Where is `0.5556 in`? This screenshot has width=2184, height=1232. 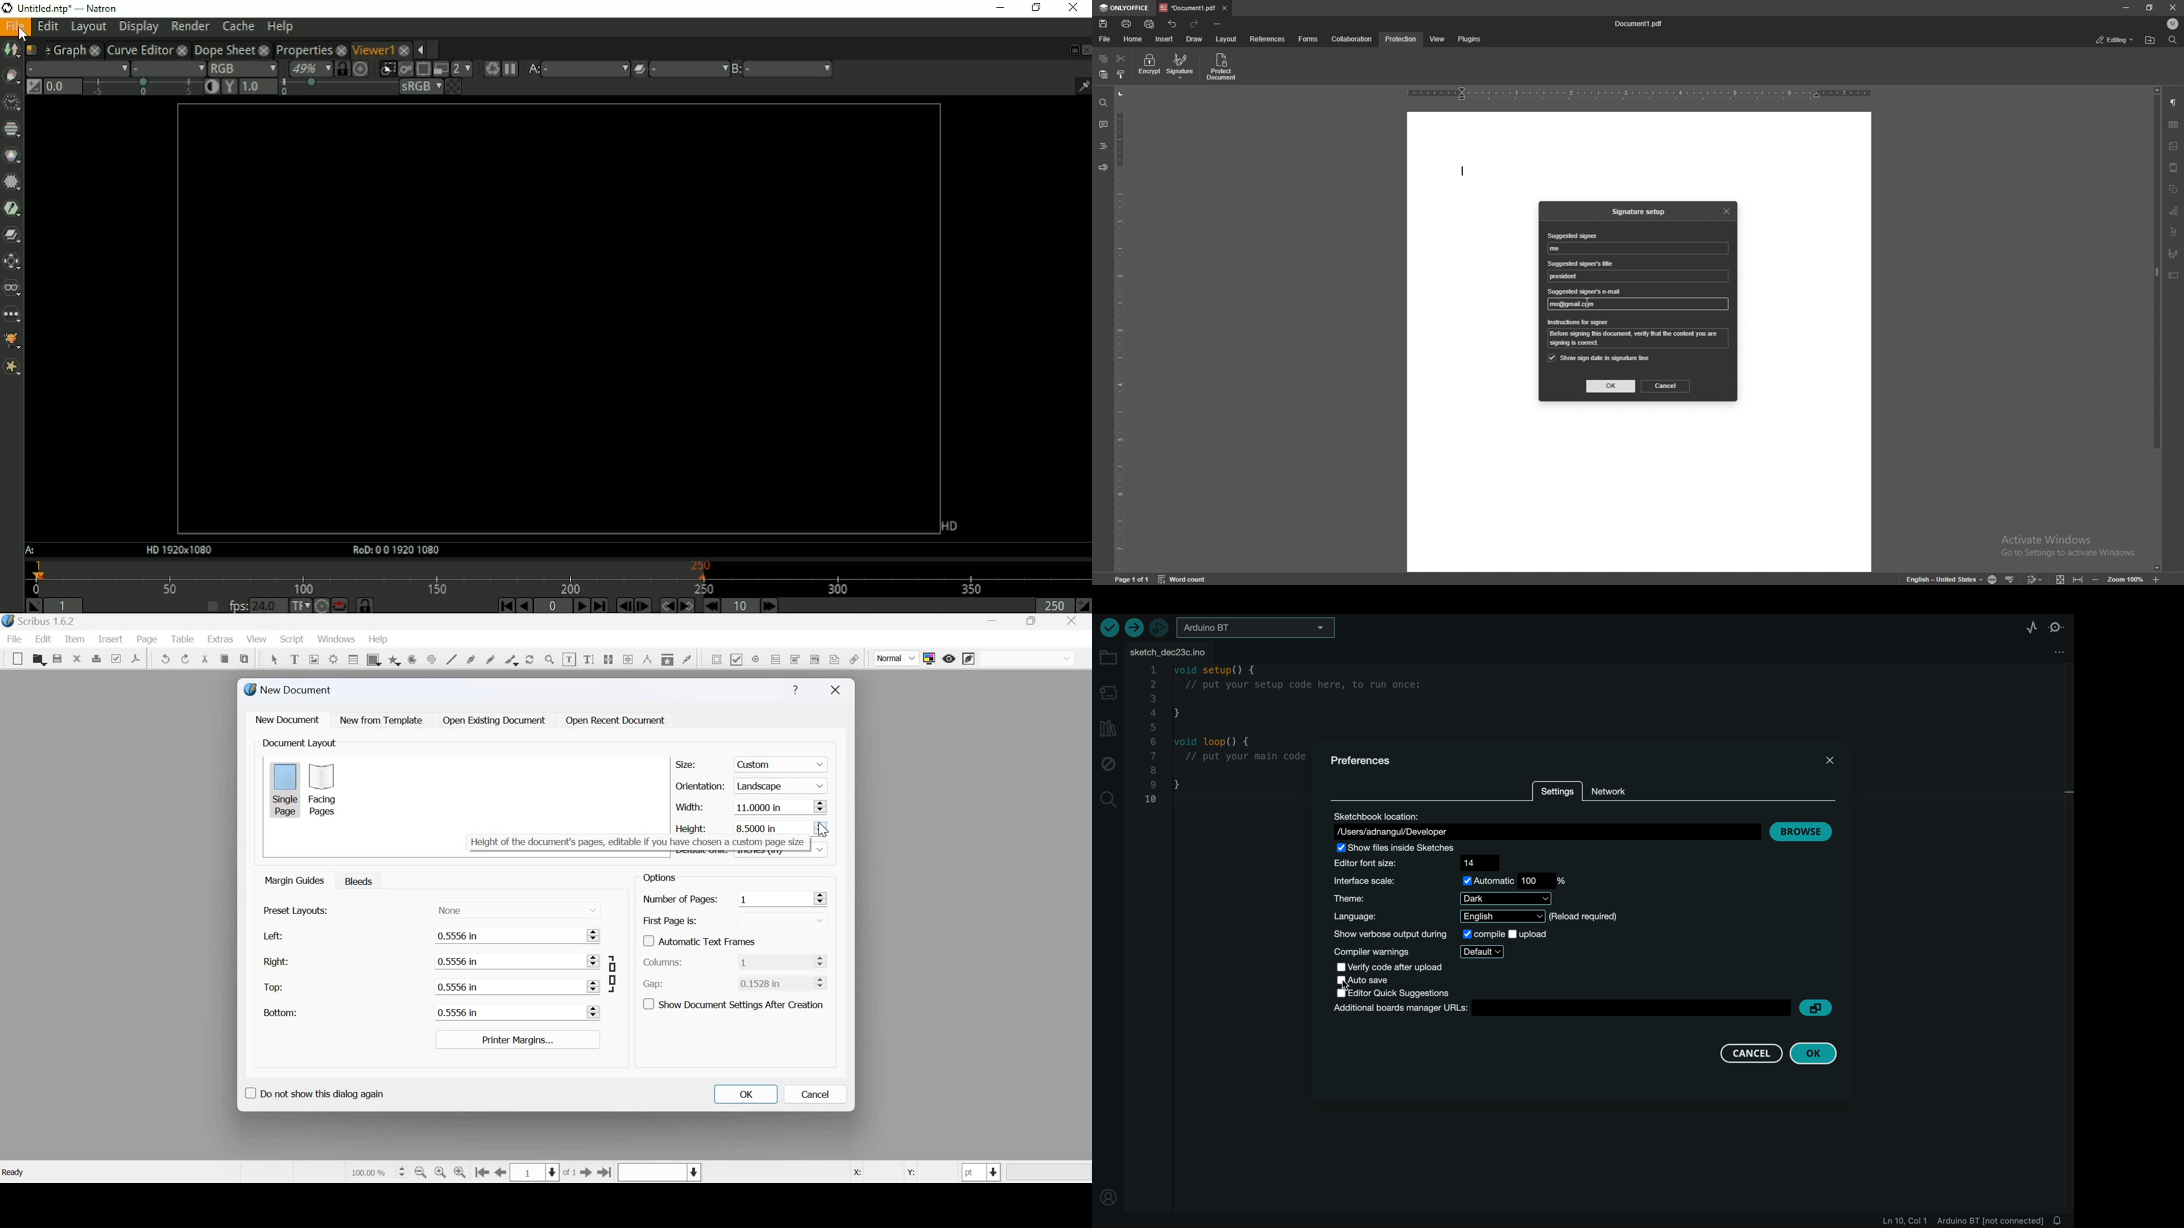
0.5556 in is located at coordinates (506, 936).